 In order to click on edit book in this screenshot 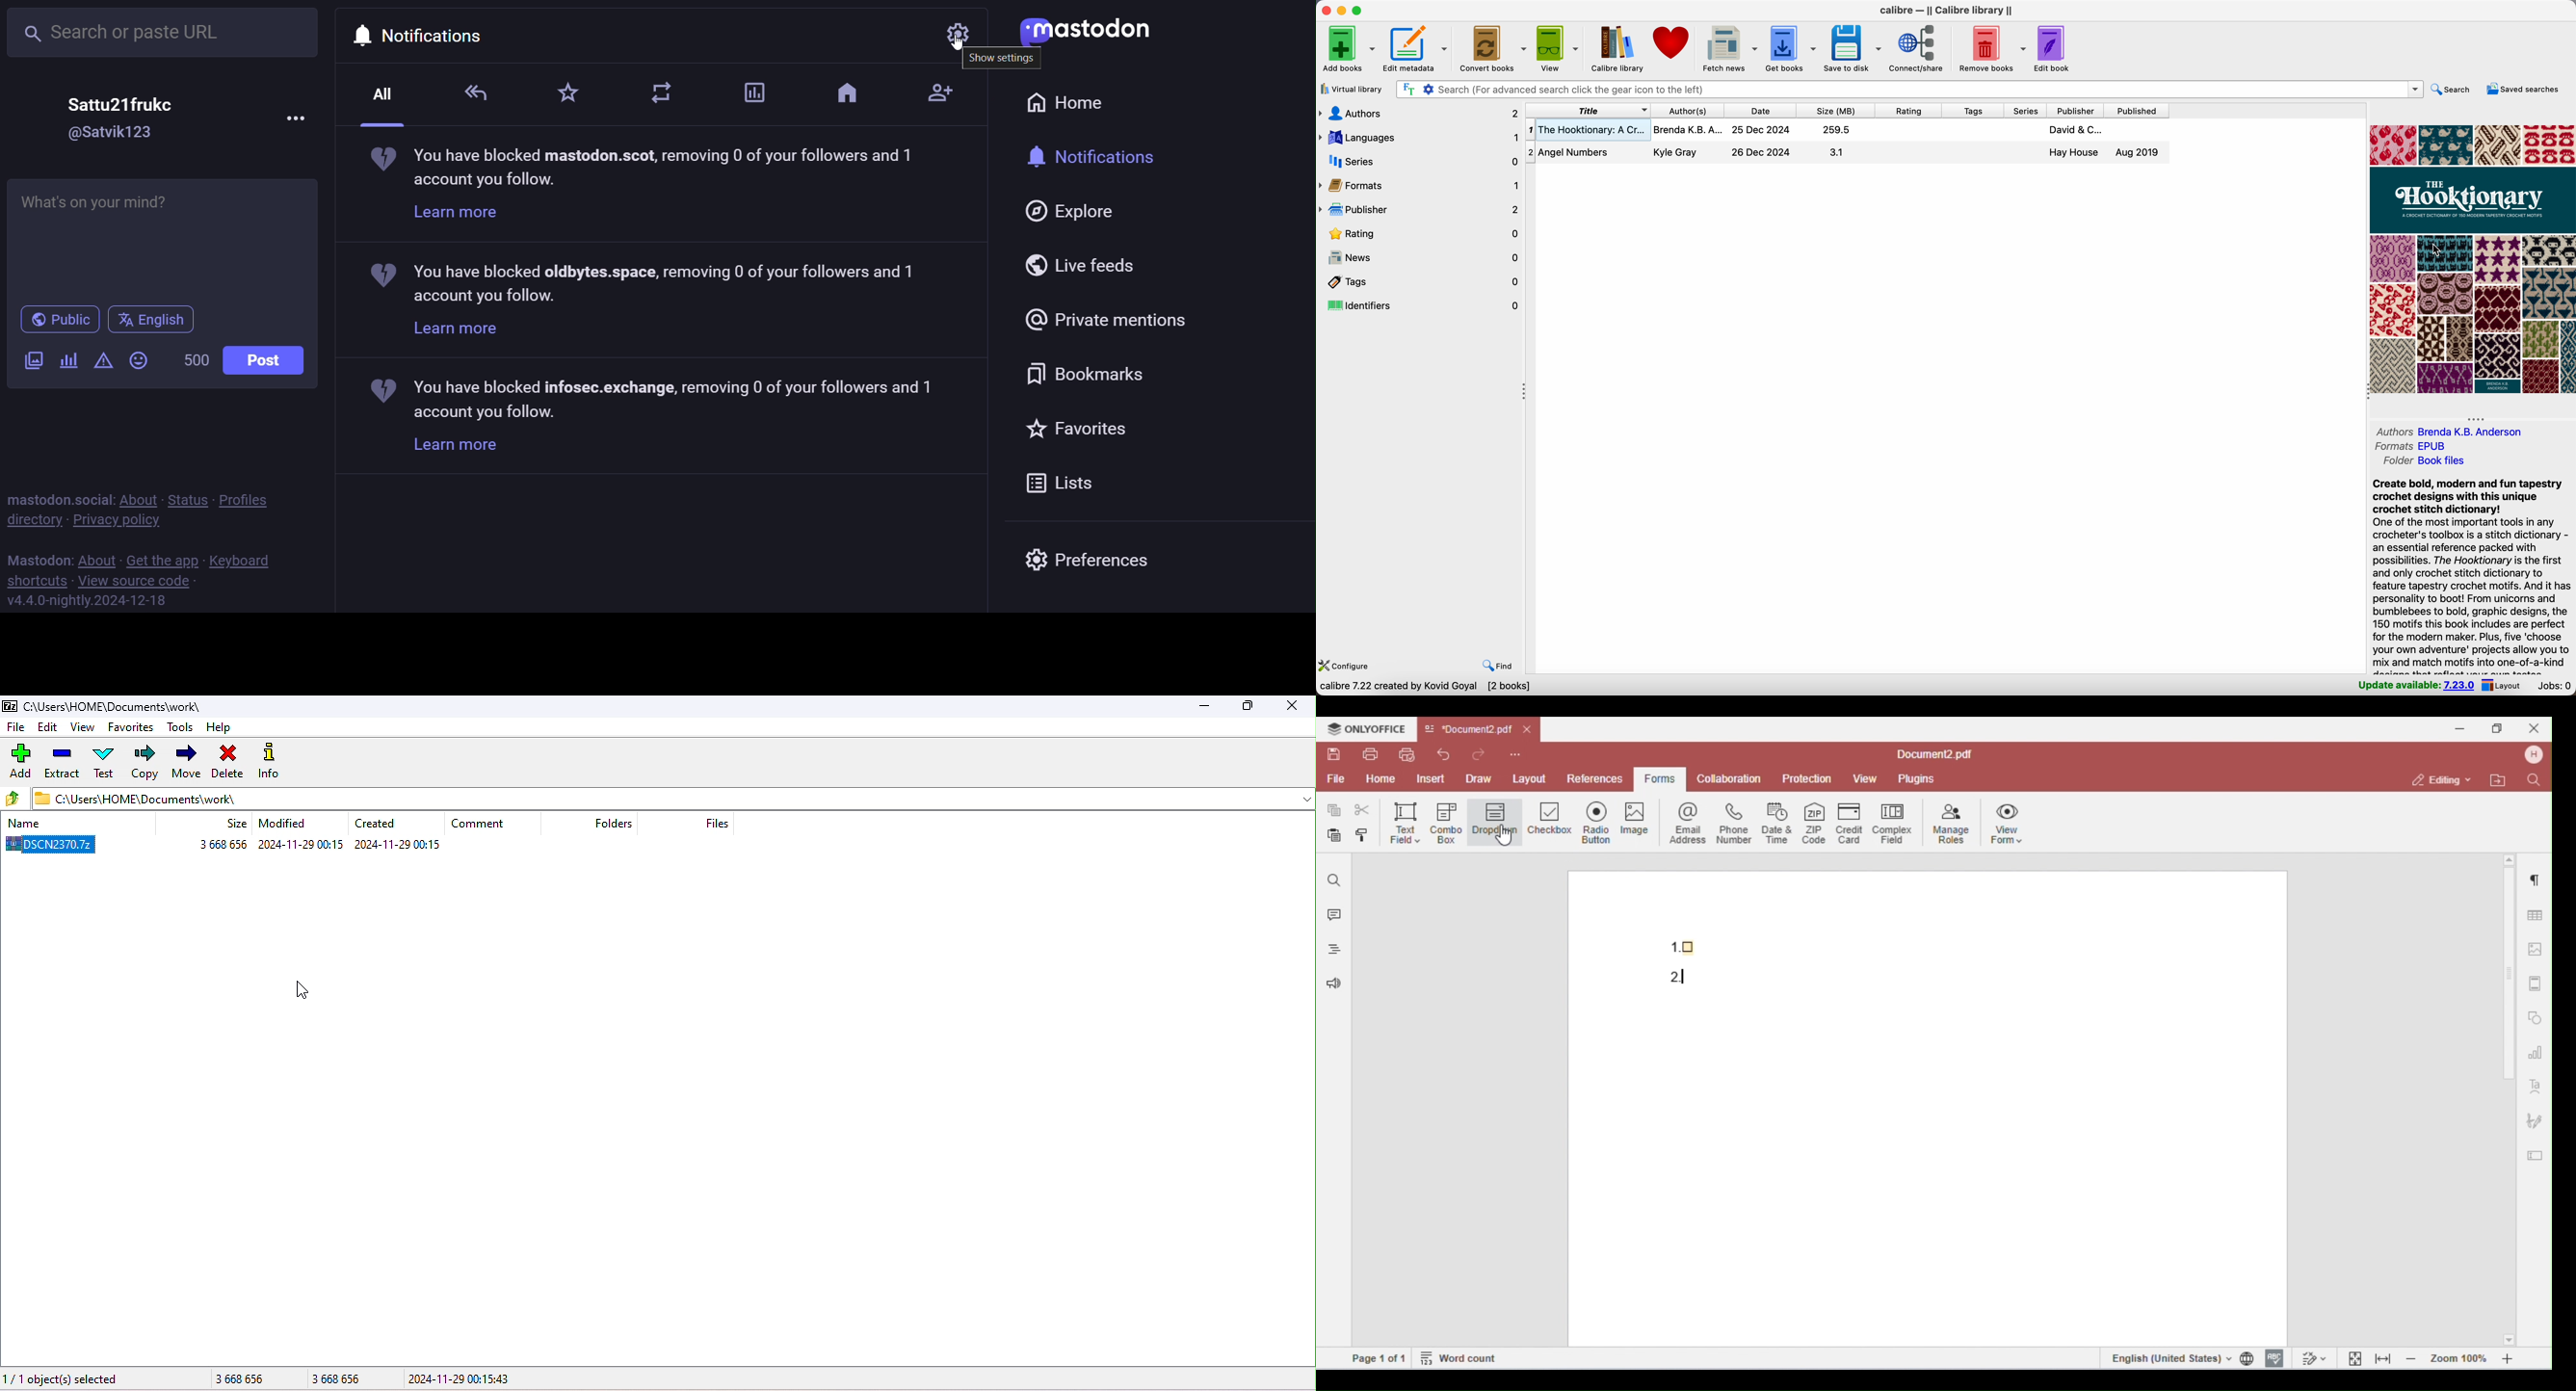, I will do `click(2053, 48)`.